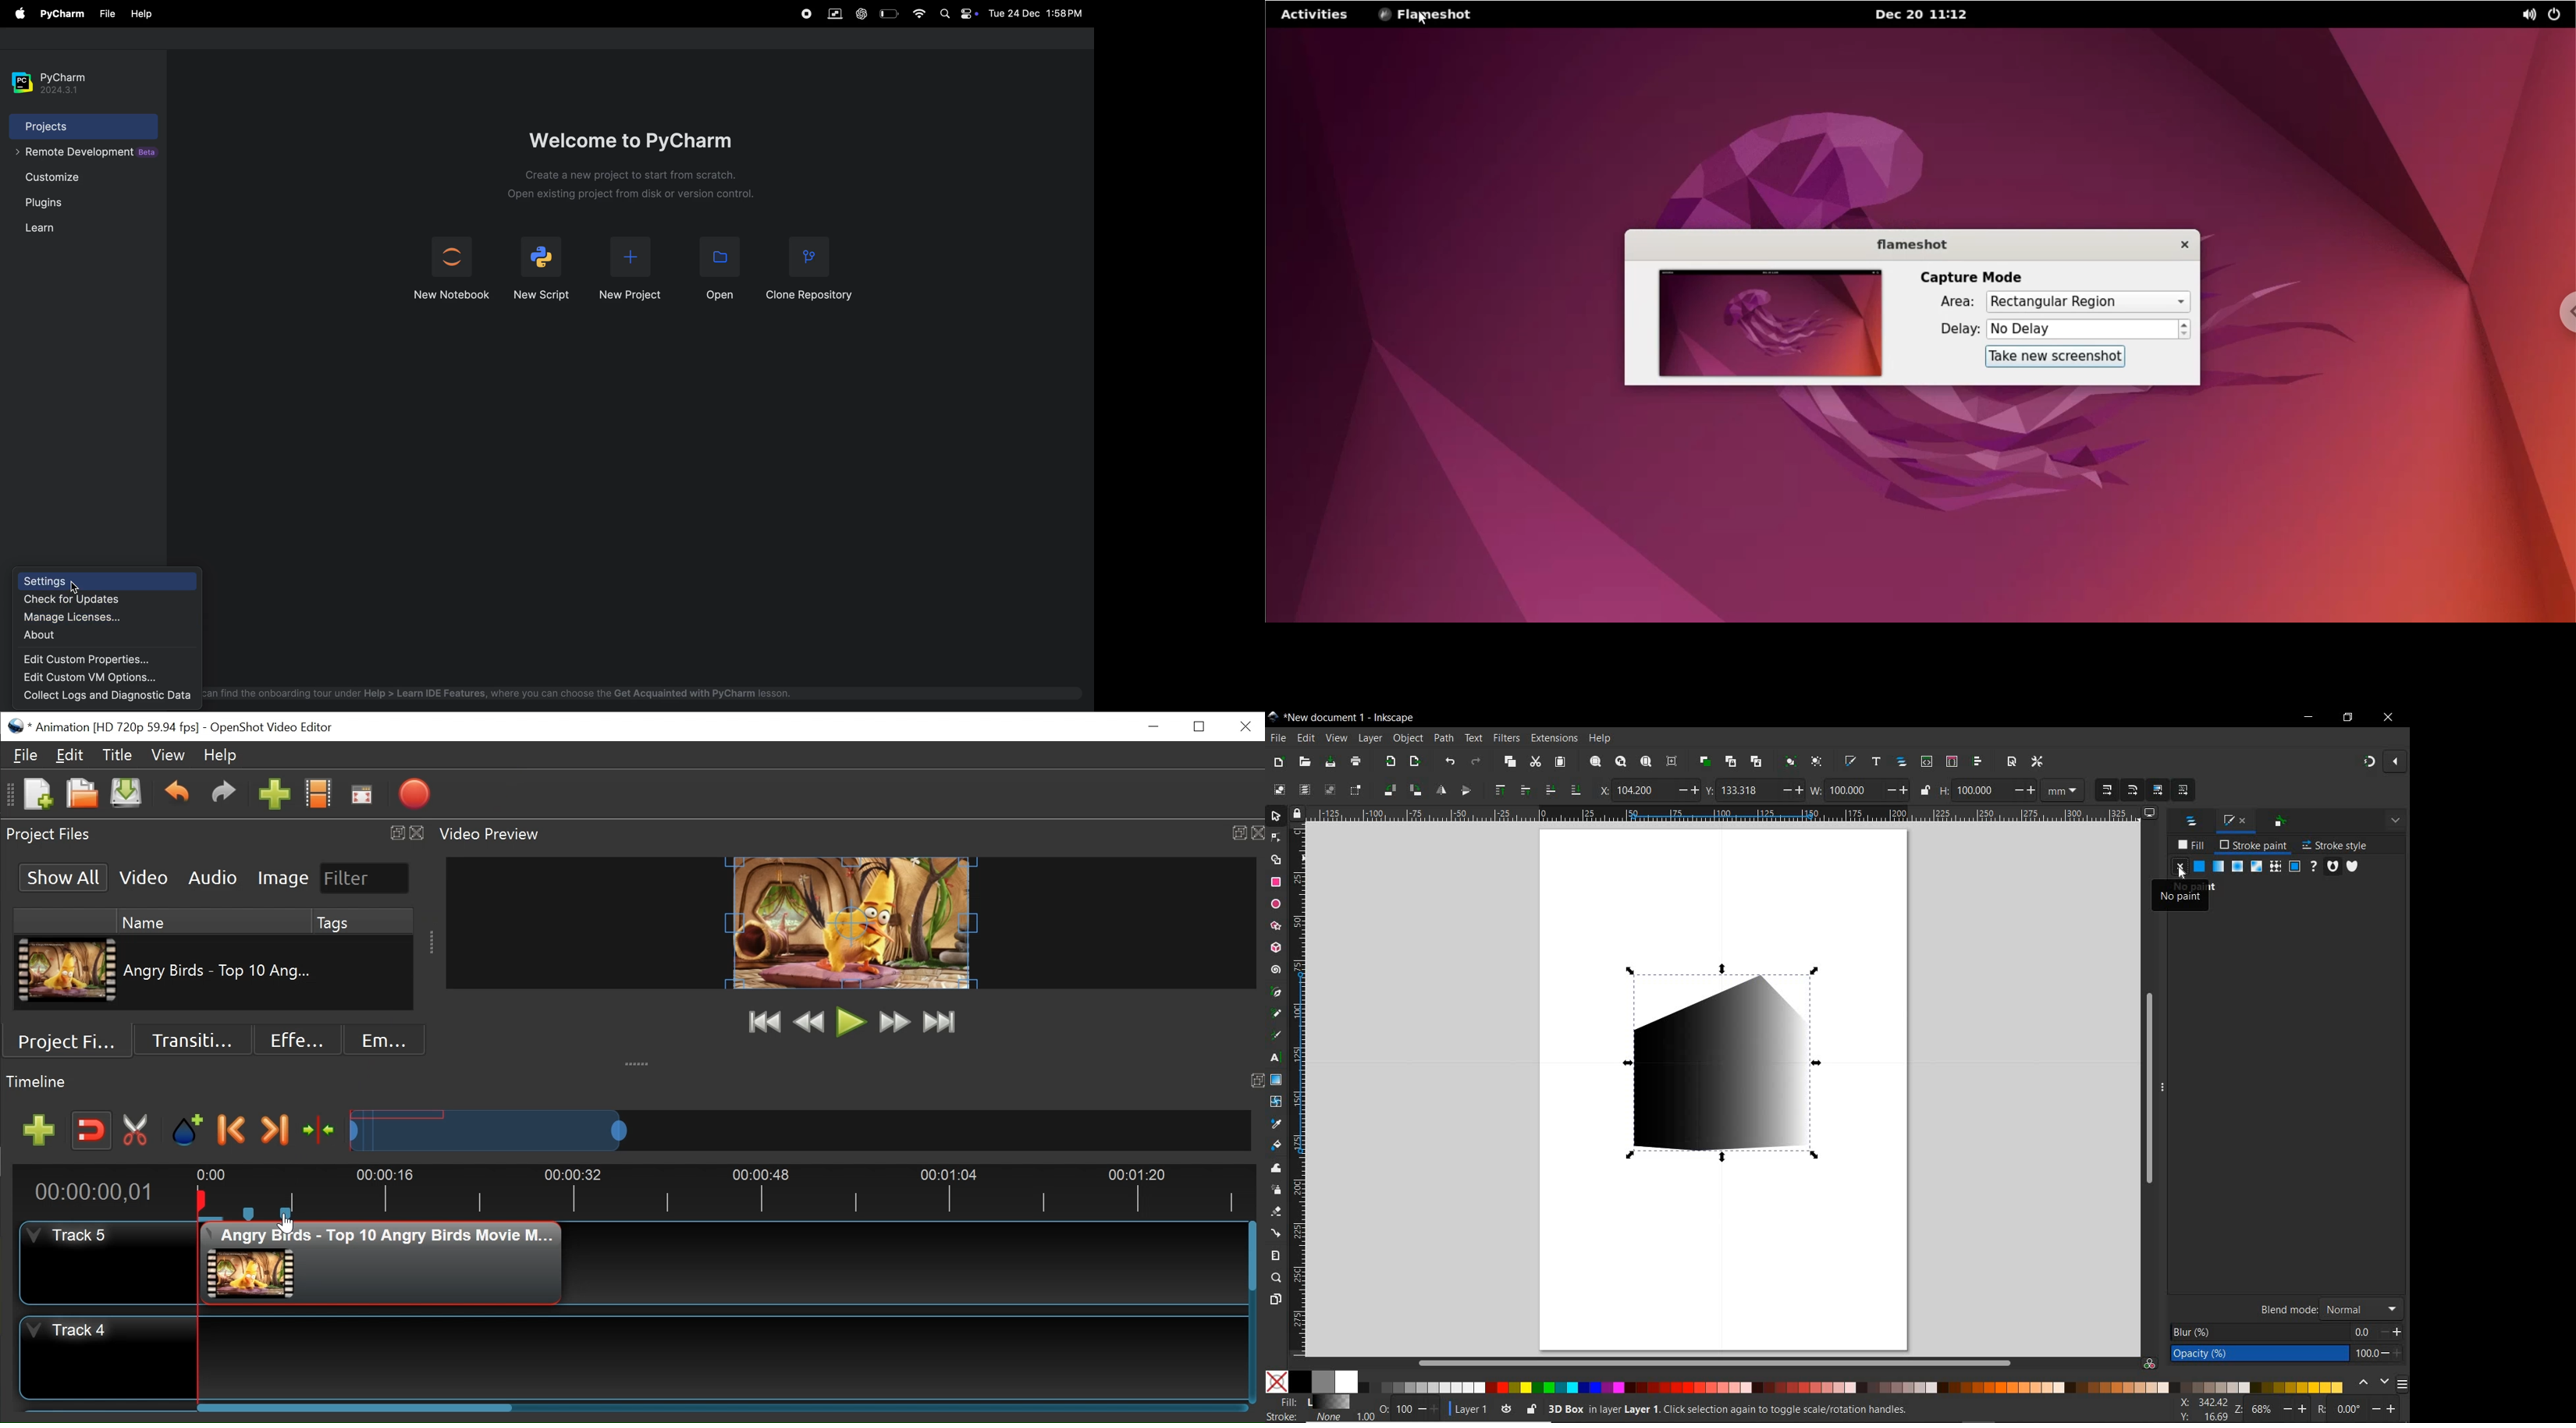 The image size is (2576, 1428). Describe the element at coordinates (274, 797) in the screenshot. I see `Import Files` at that location.